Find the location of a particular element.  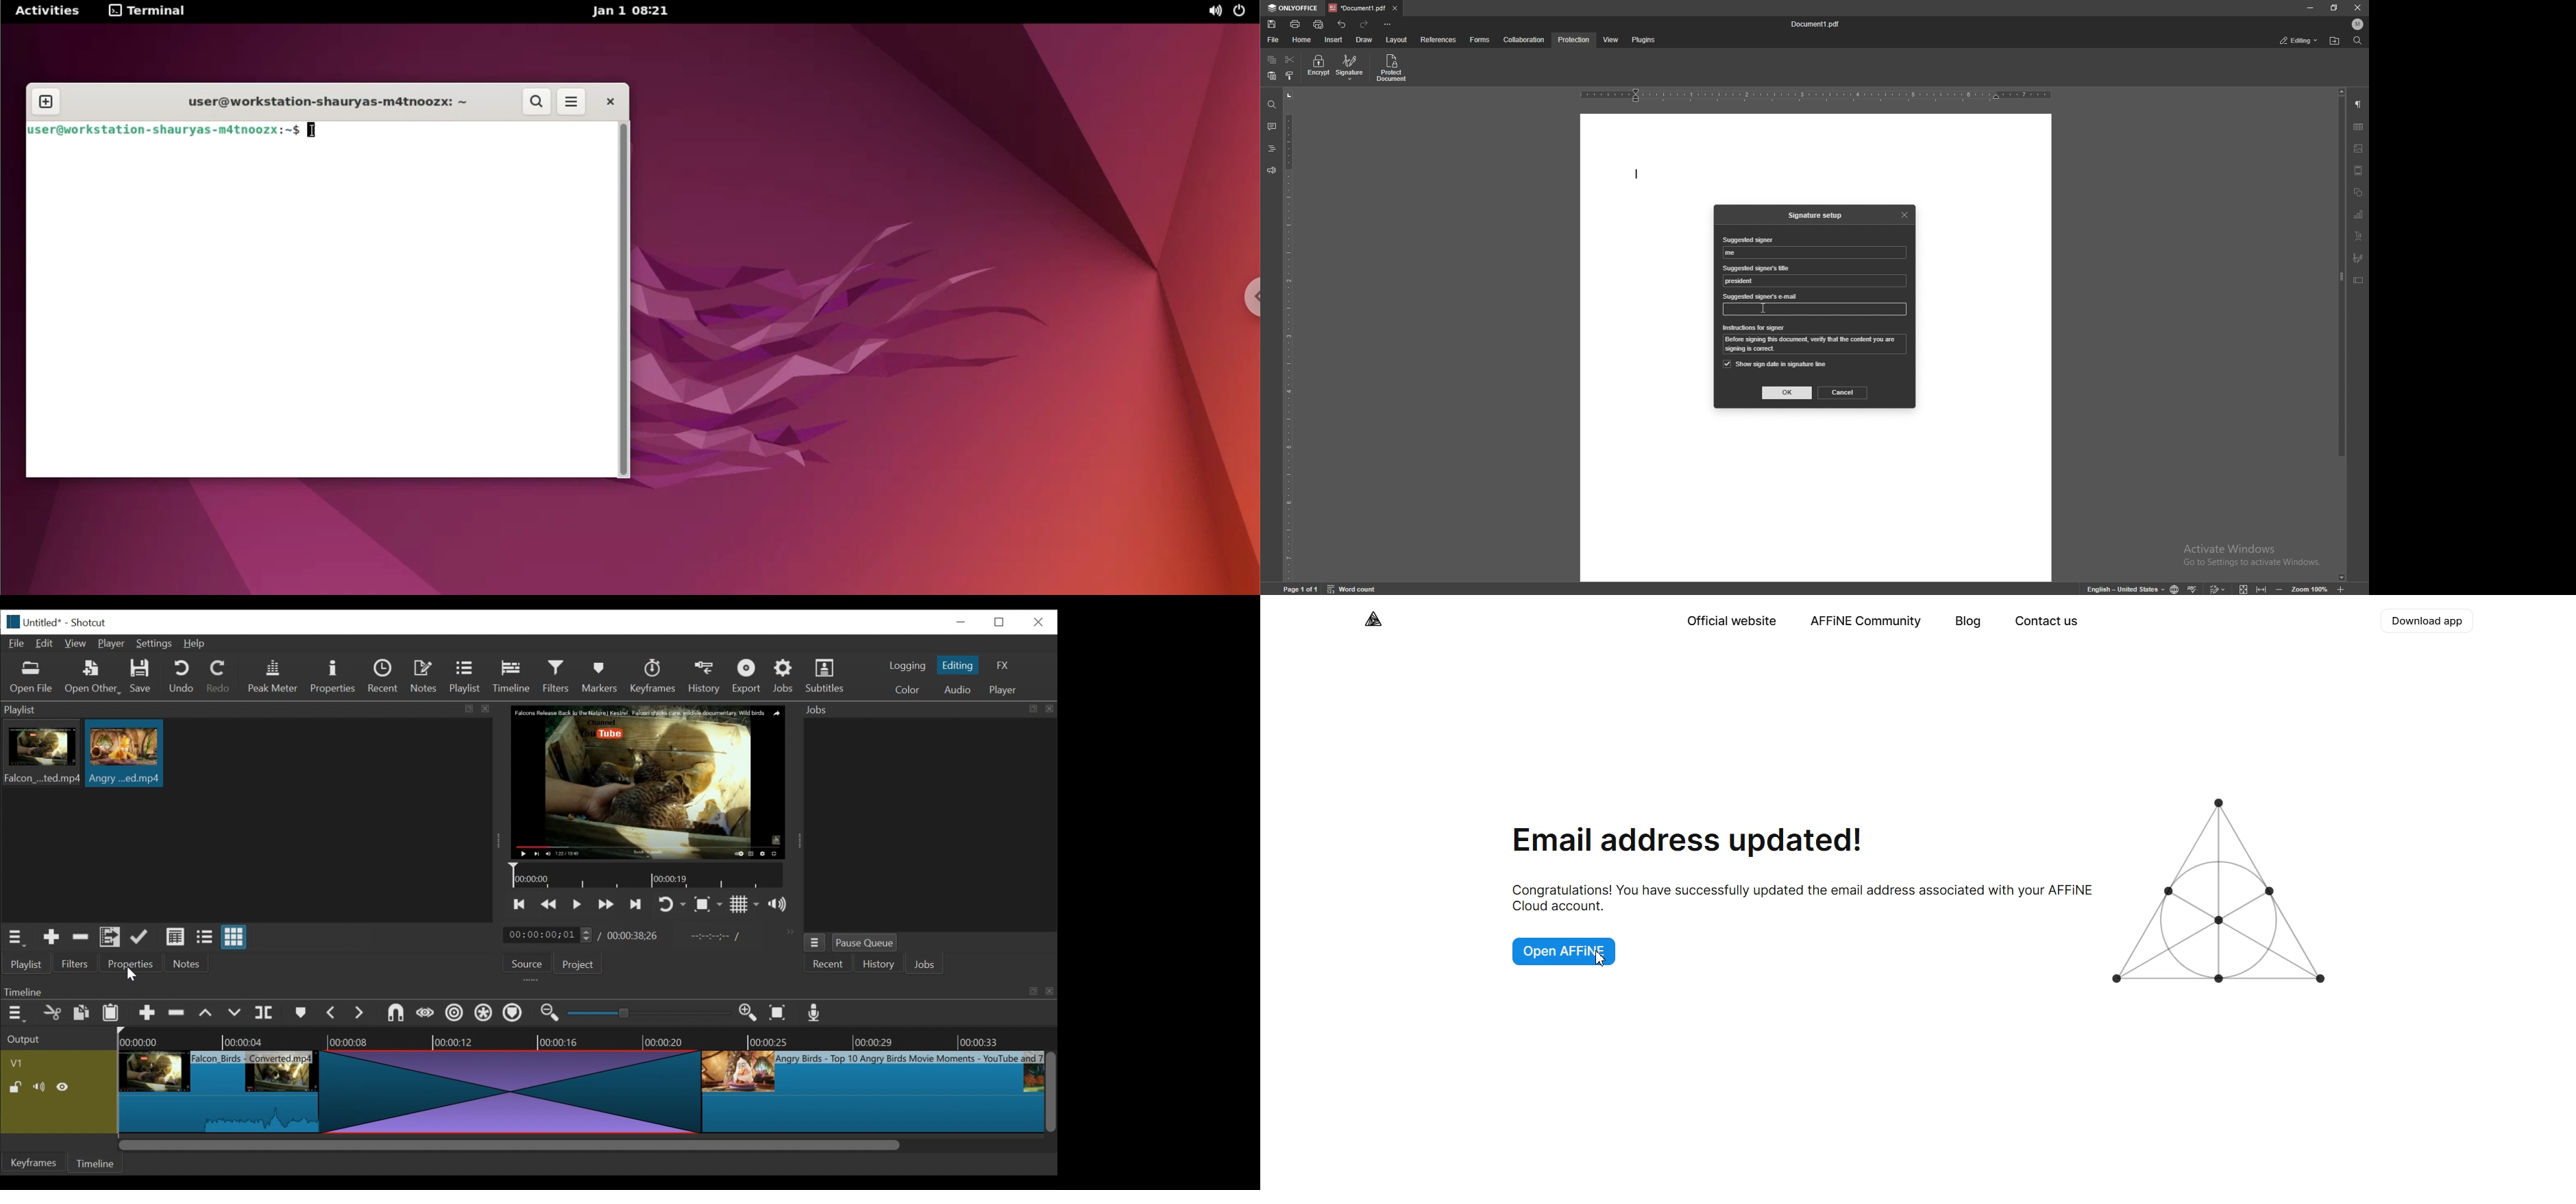

Zoom timeline in is located at coordinates (548, 1014).